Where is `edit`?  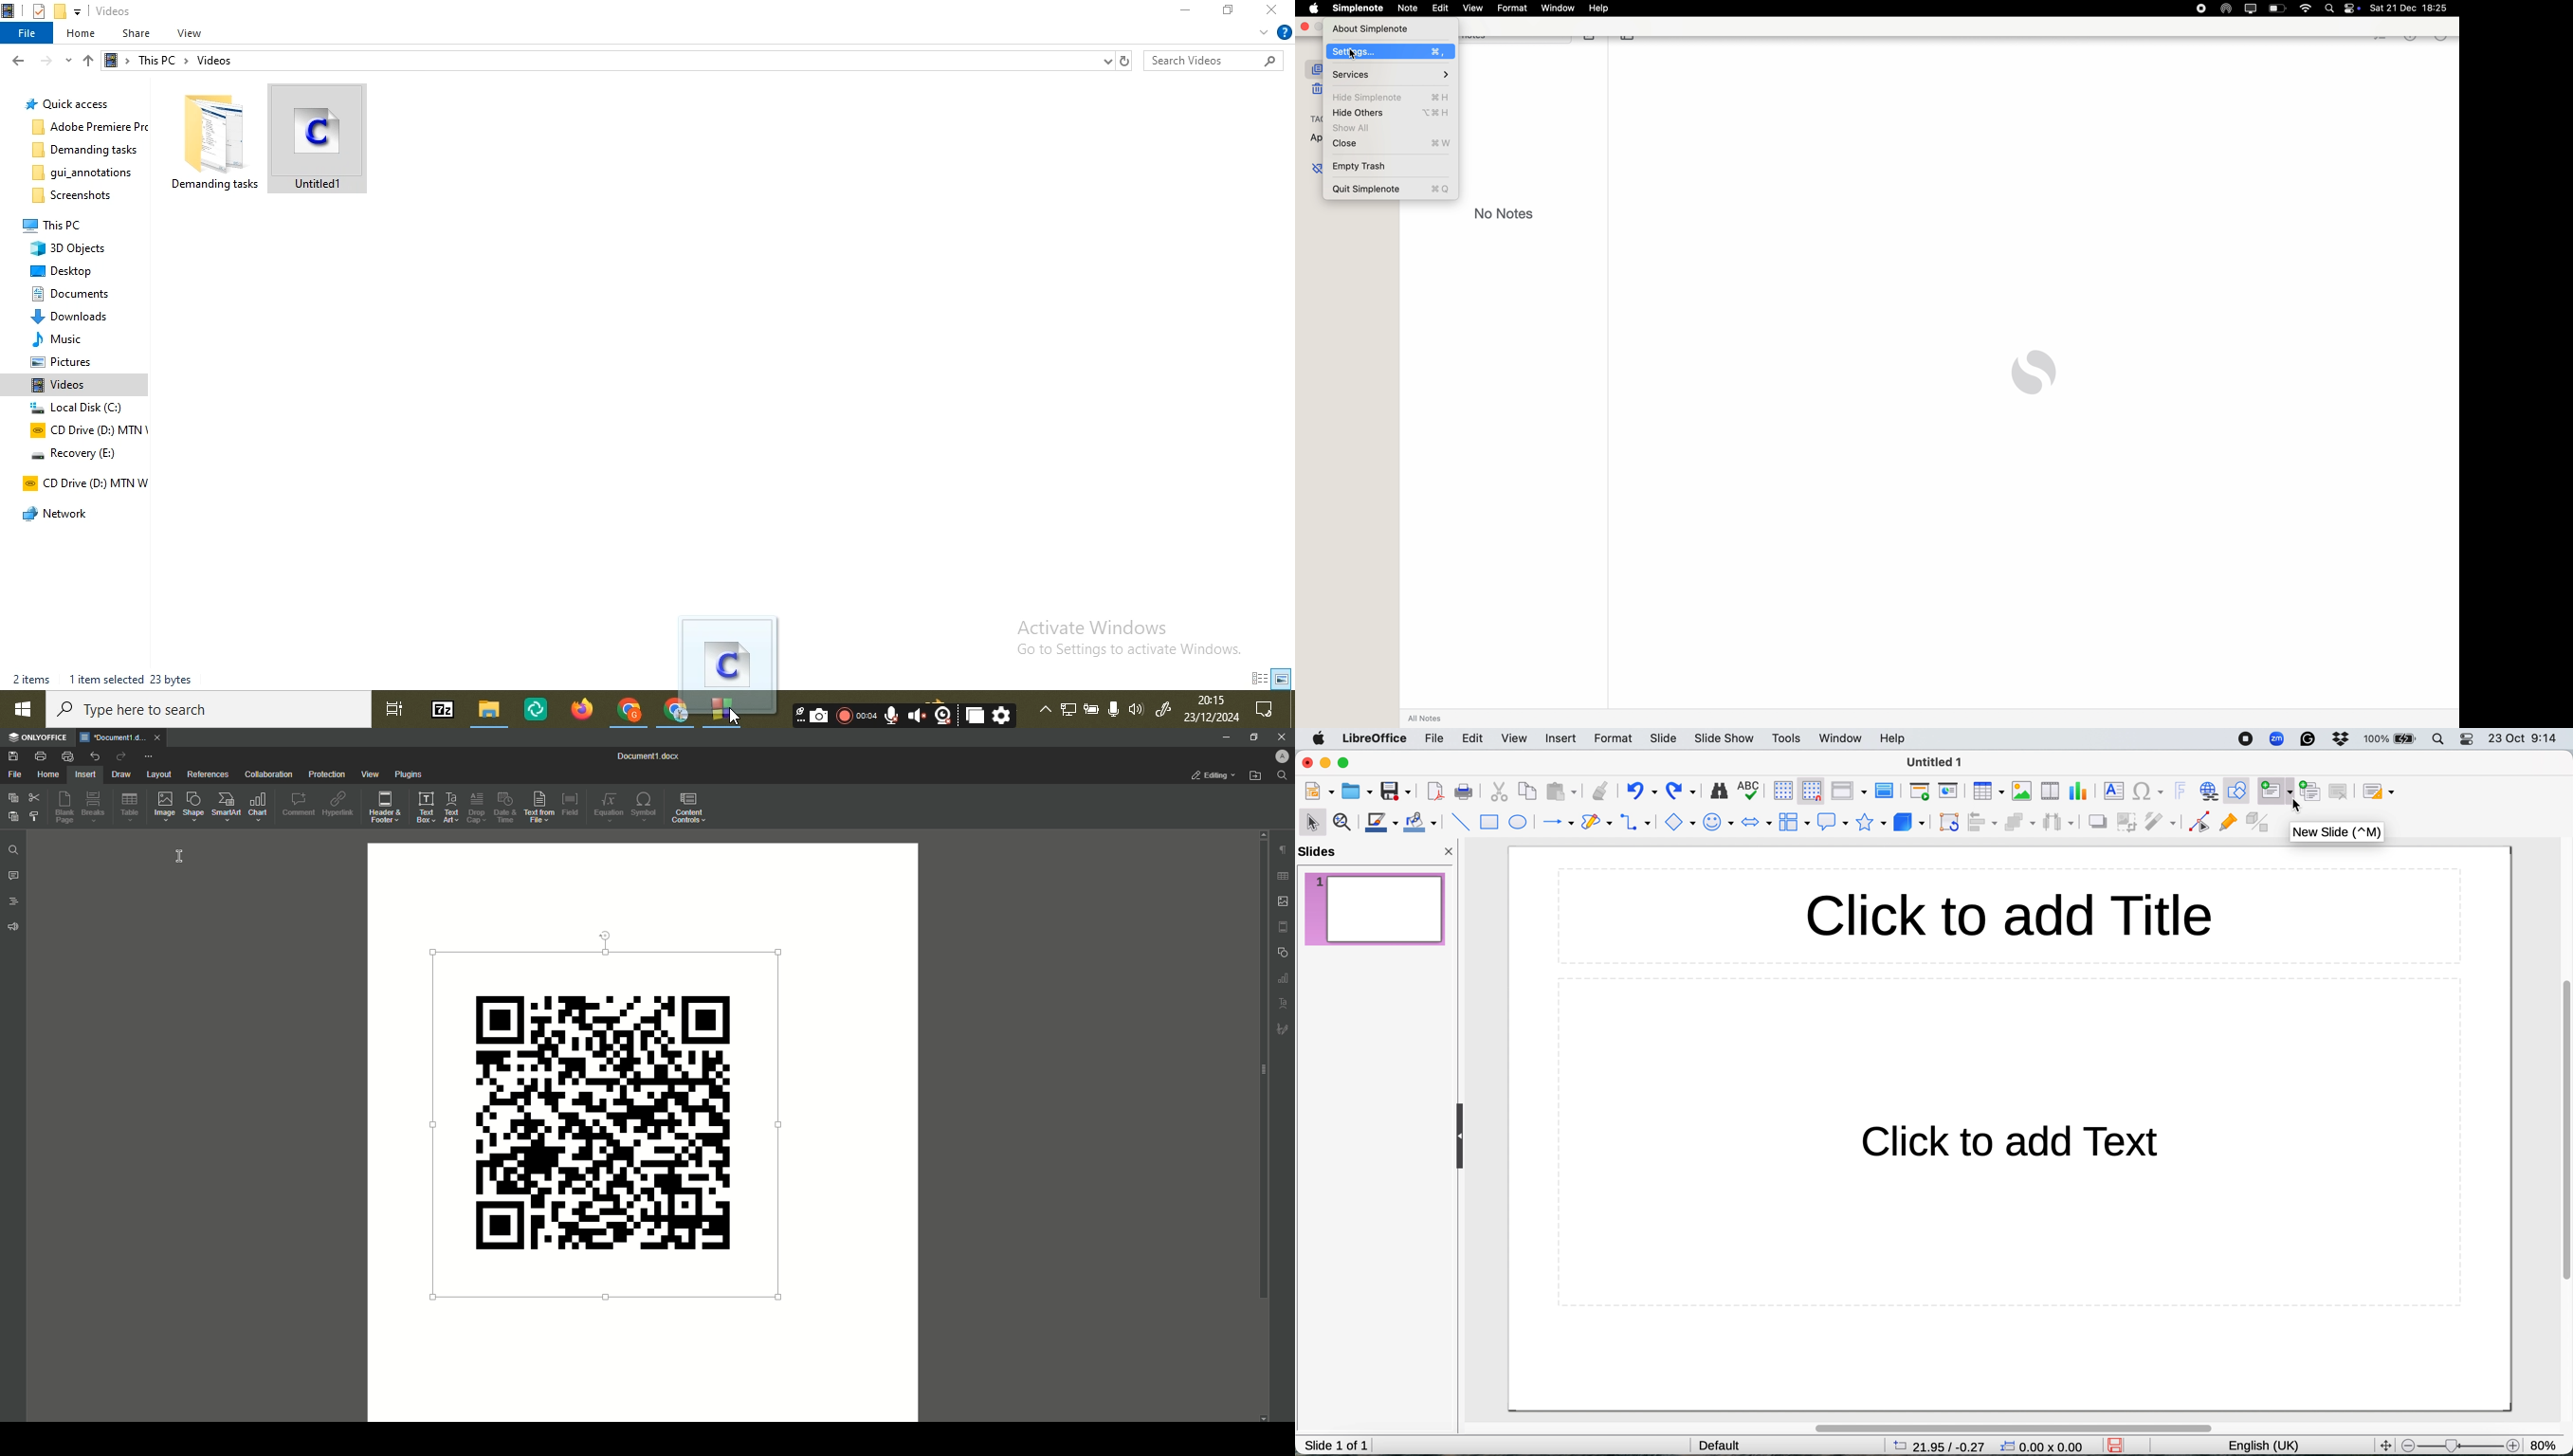
edit is located at coordinates (1475, 740).